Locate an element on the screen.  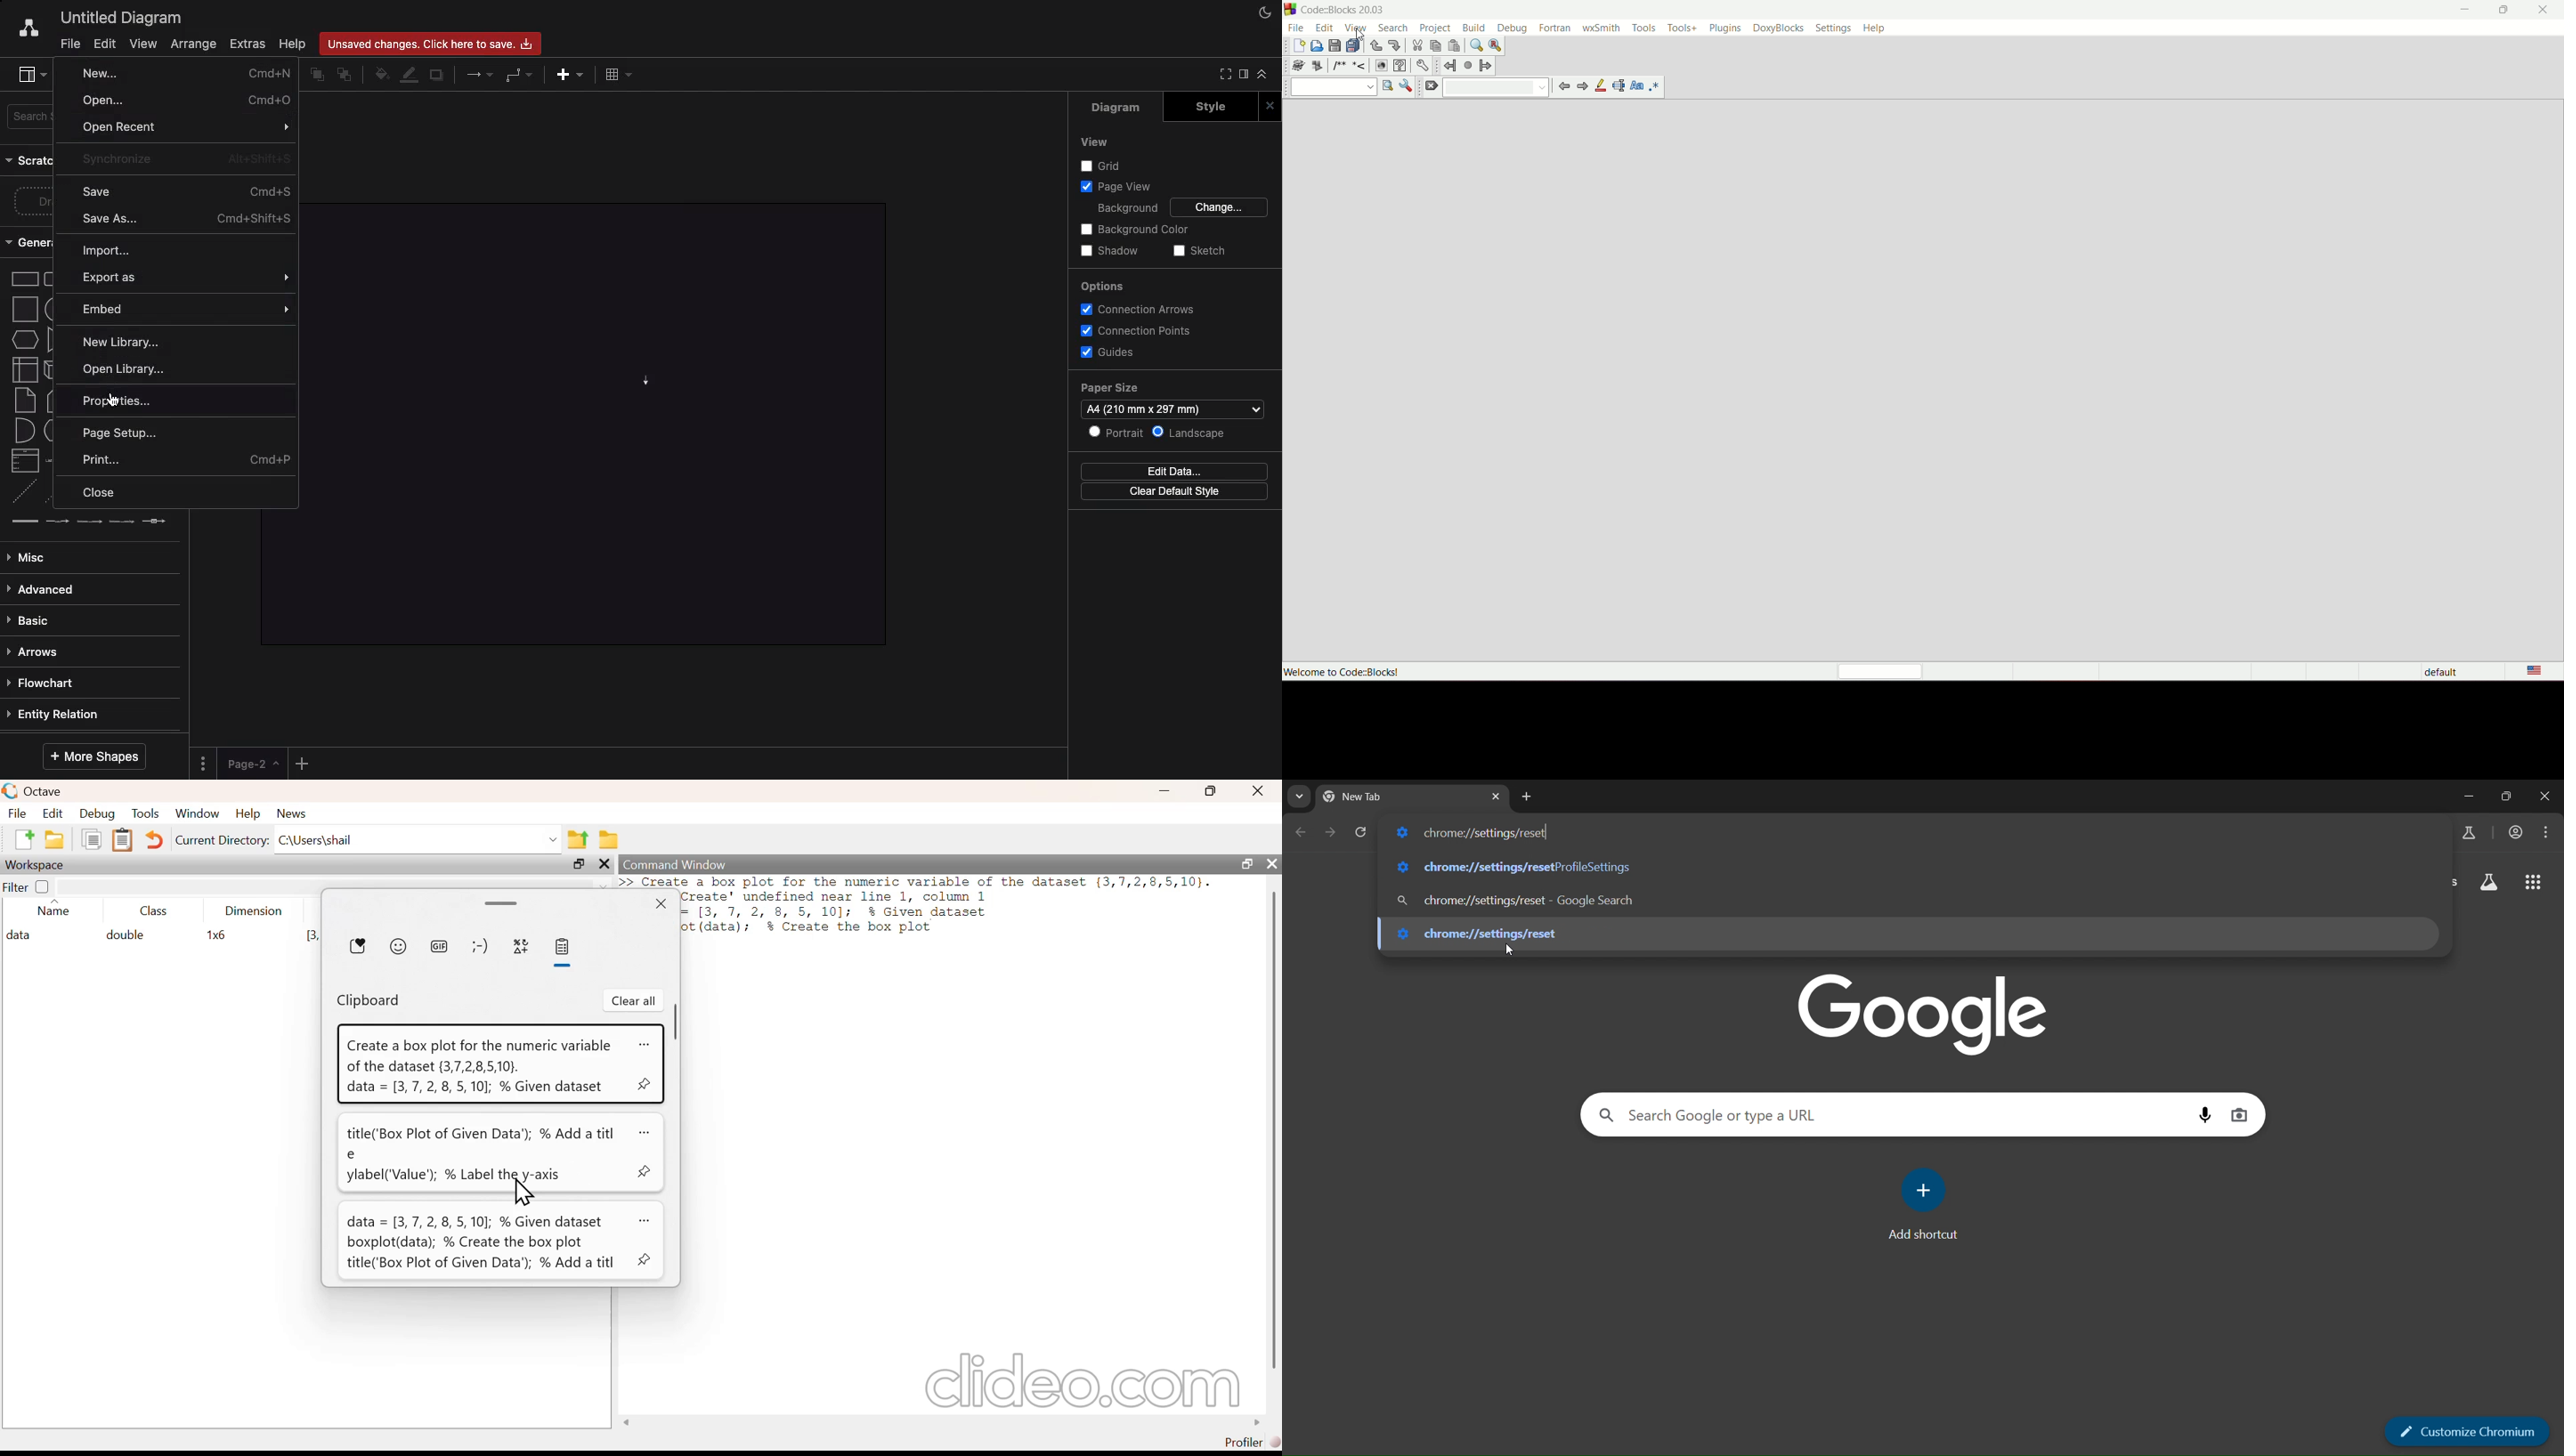
Untitled is located at coordinates (118, 17).